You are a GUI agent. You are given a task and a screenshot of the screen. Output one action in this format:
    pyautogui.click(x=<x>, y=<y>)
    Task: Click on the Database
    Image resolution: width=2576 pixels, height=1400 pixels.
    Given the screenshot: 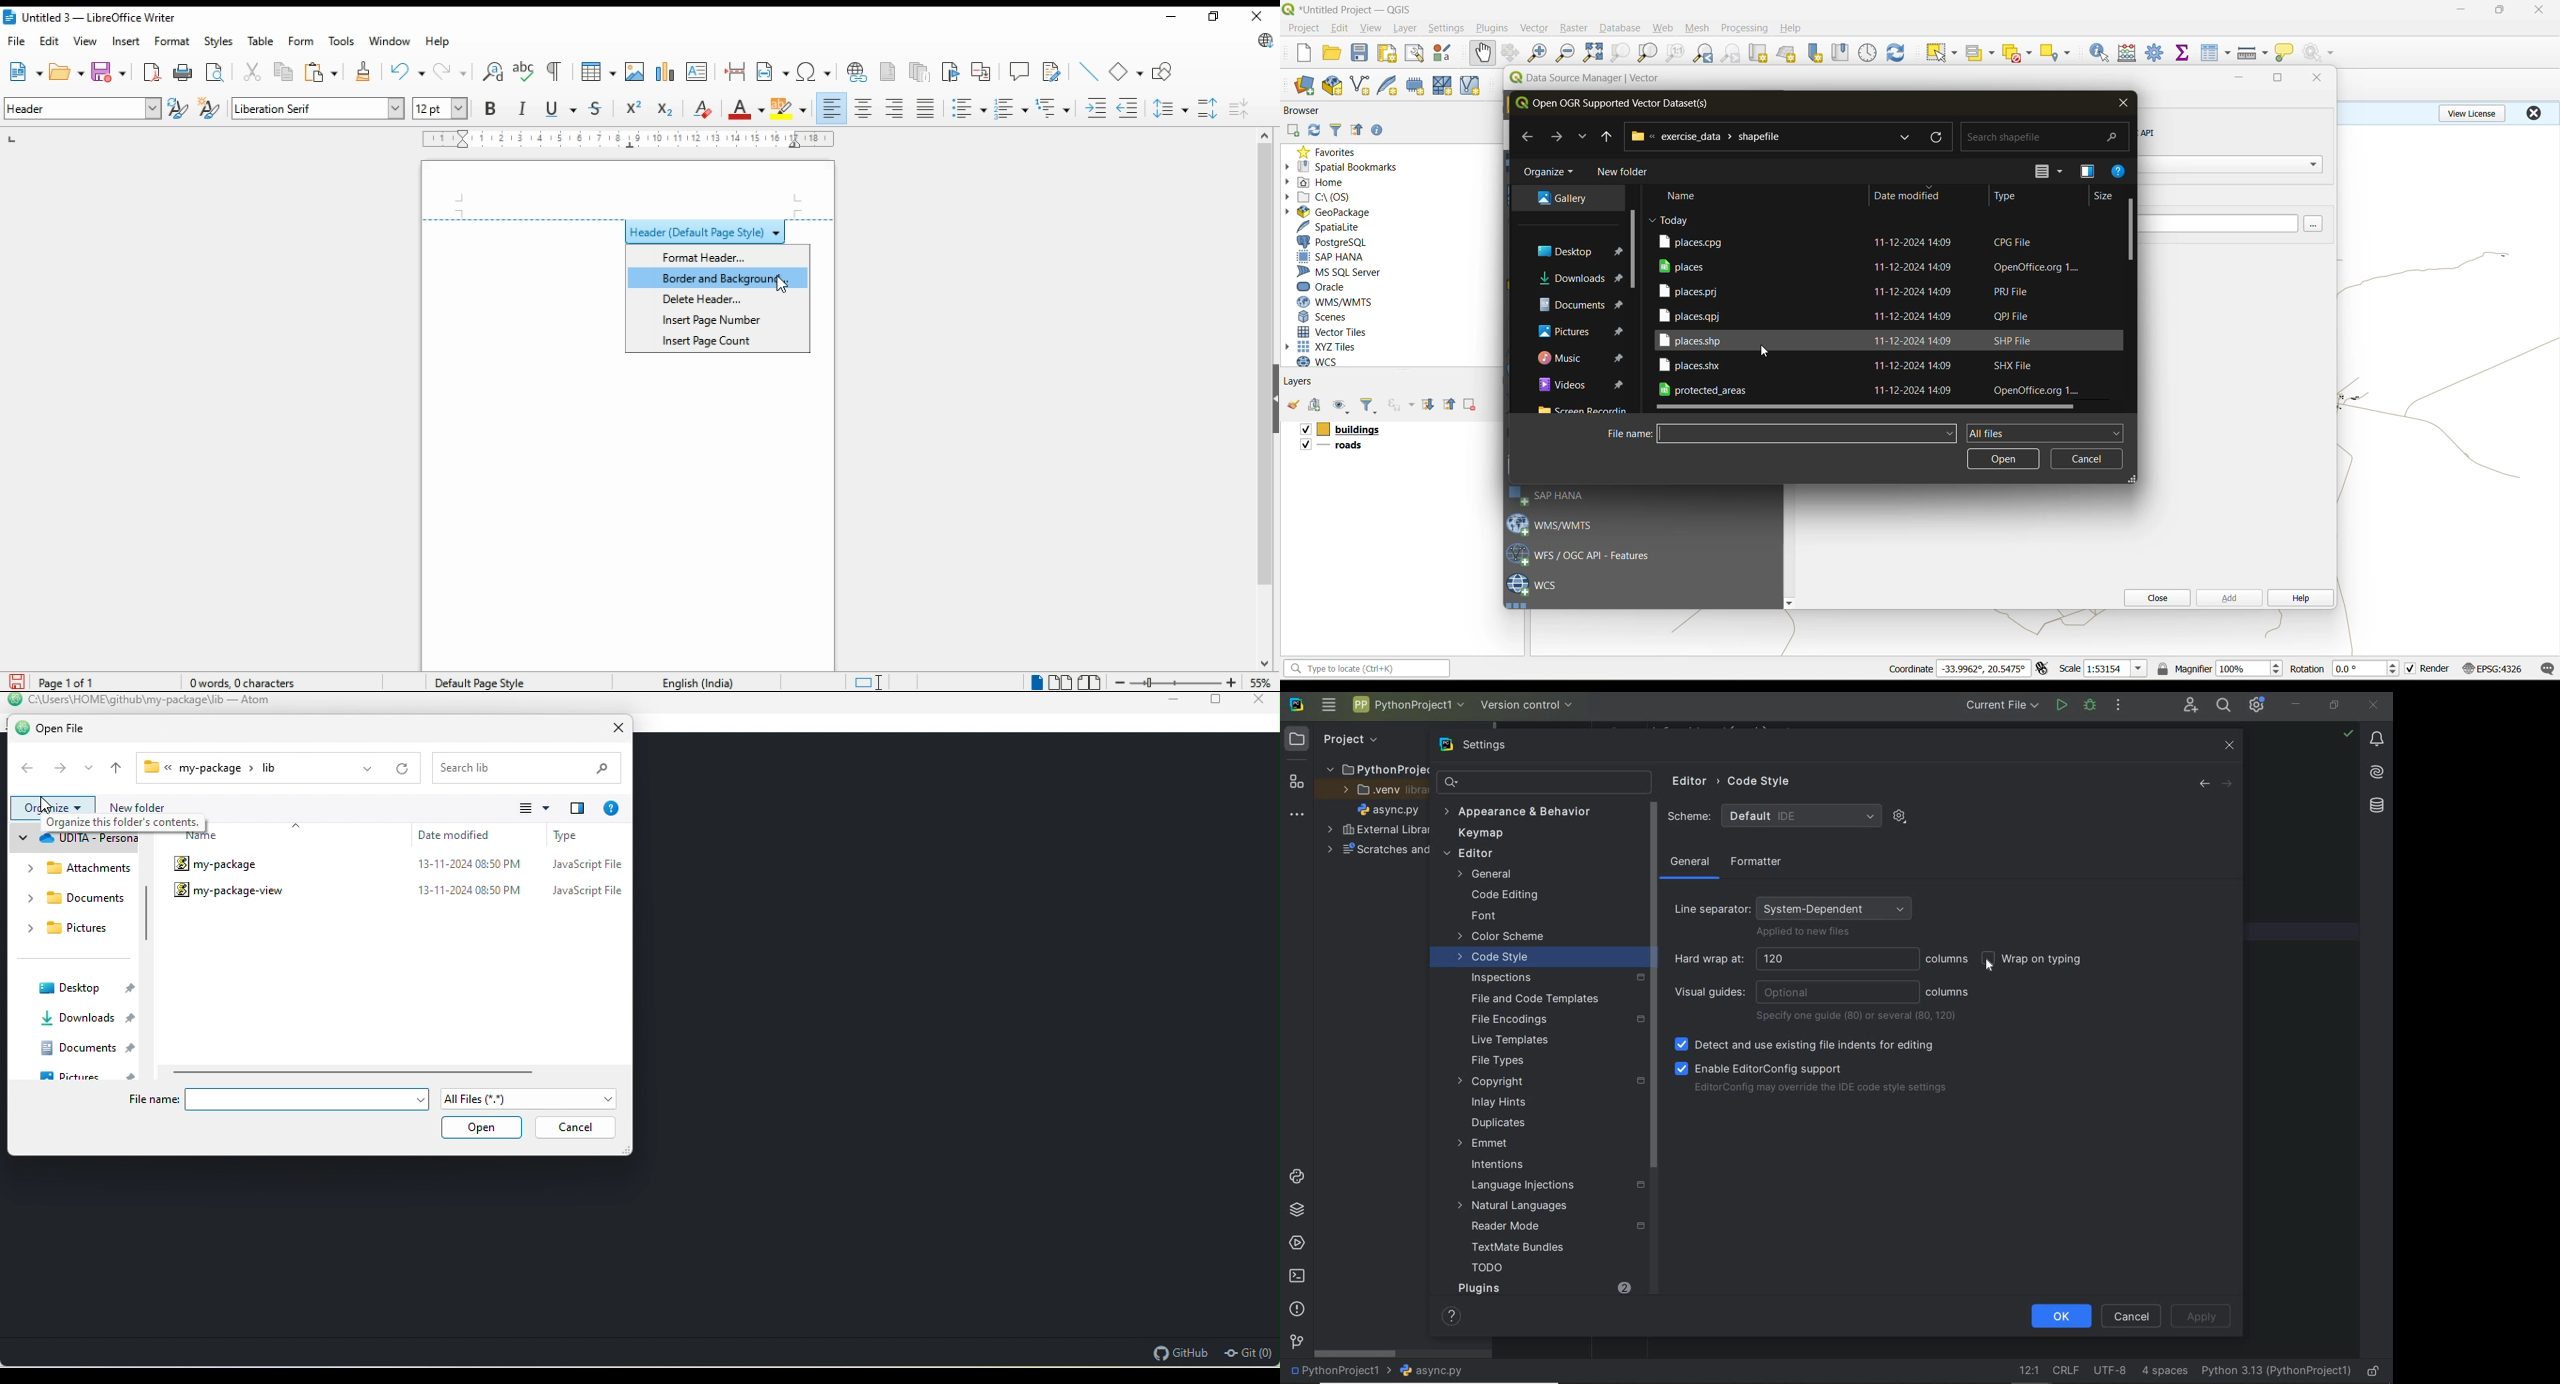 What is the action you would take?
    pyautogui.click(x=2377, y=804)
    